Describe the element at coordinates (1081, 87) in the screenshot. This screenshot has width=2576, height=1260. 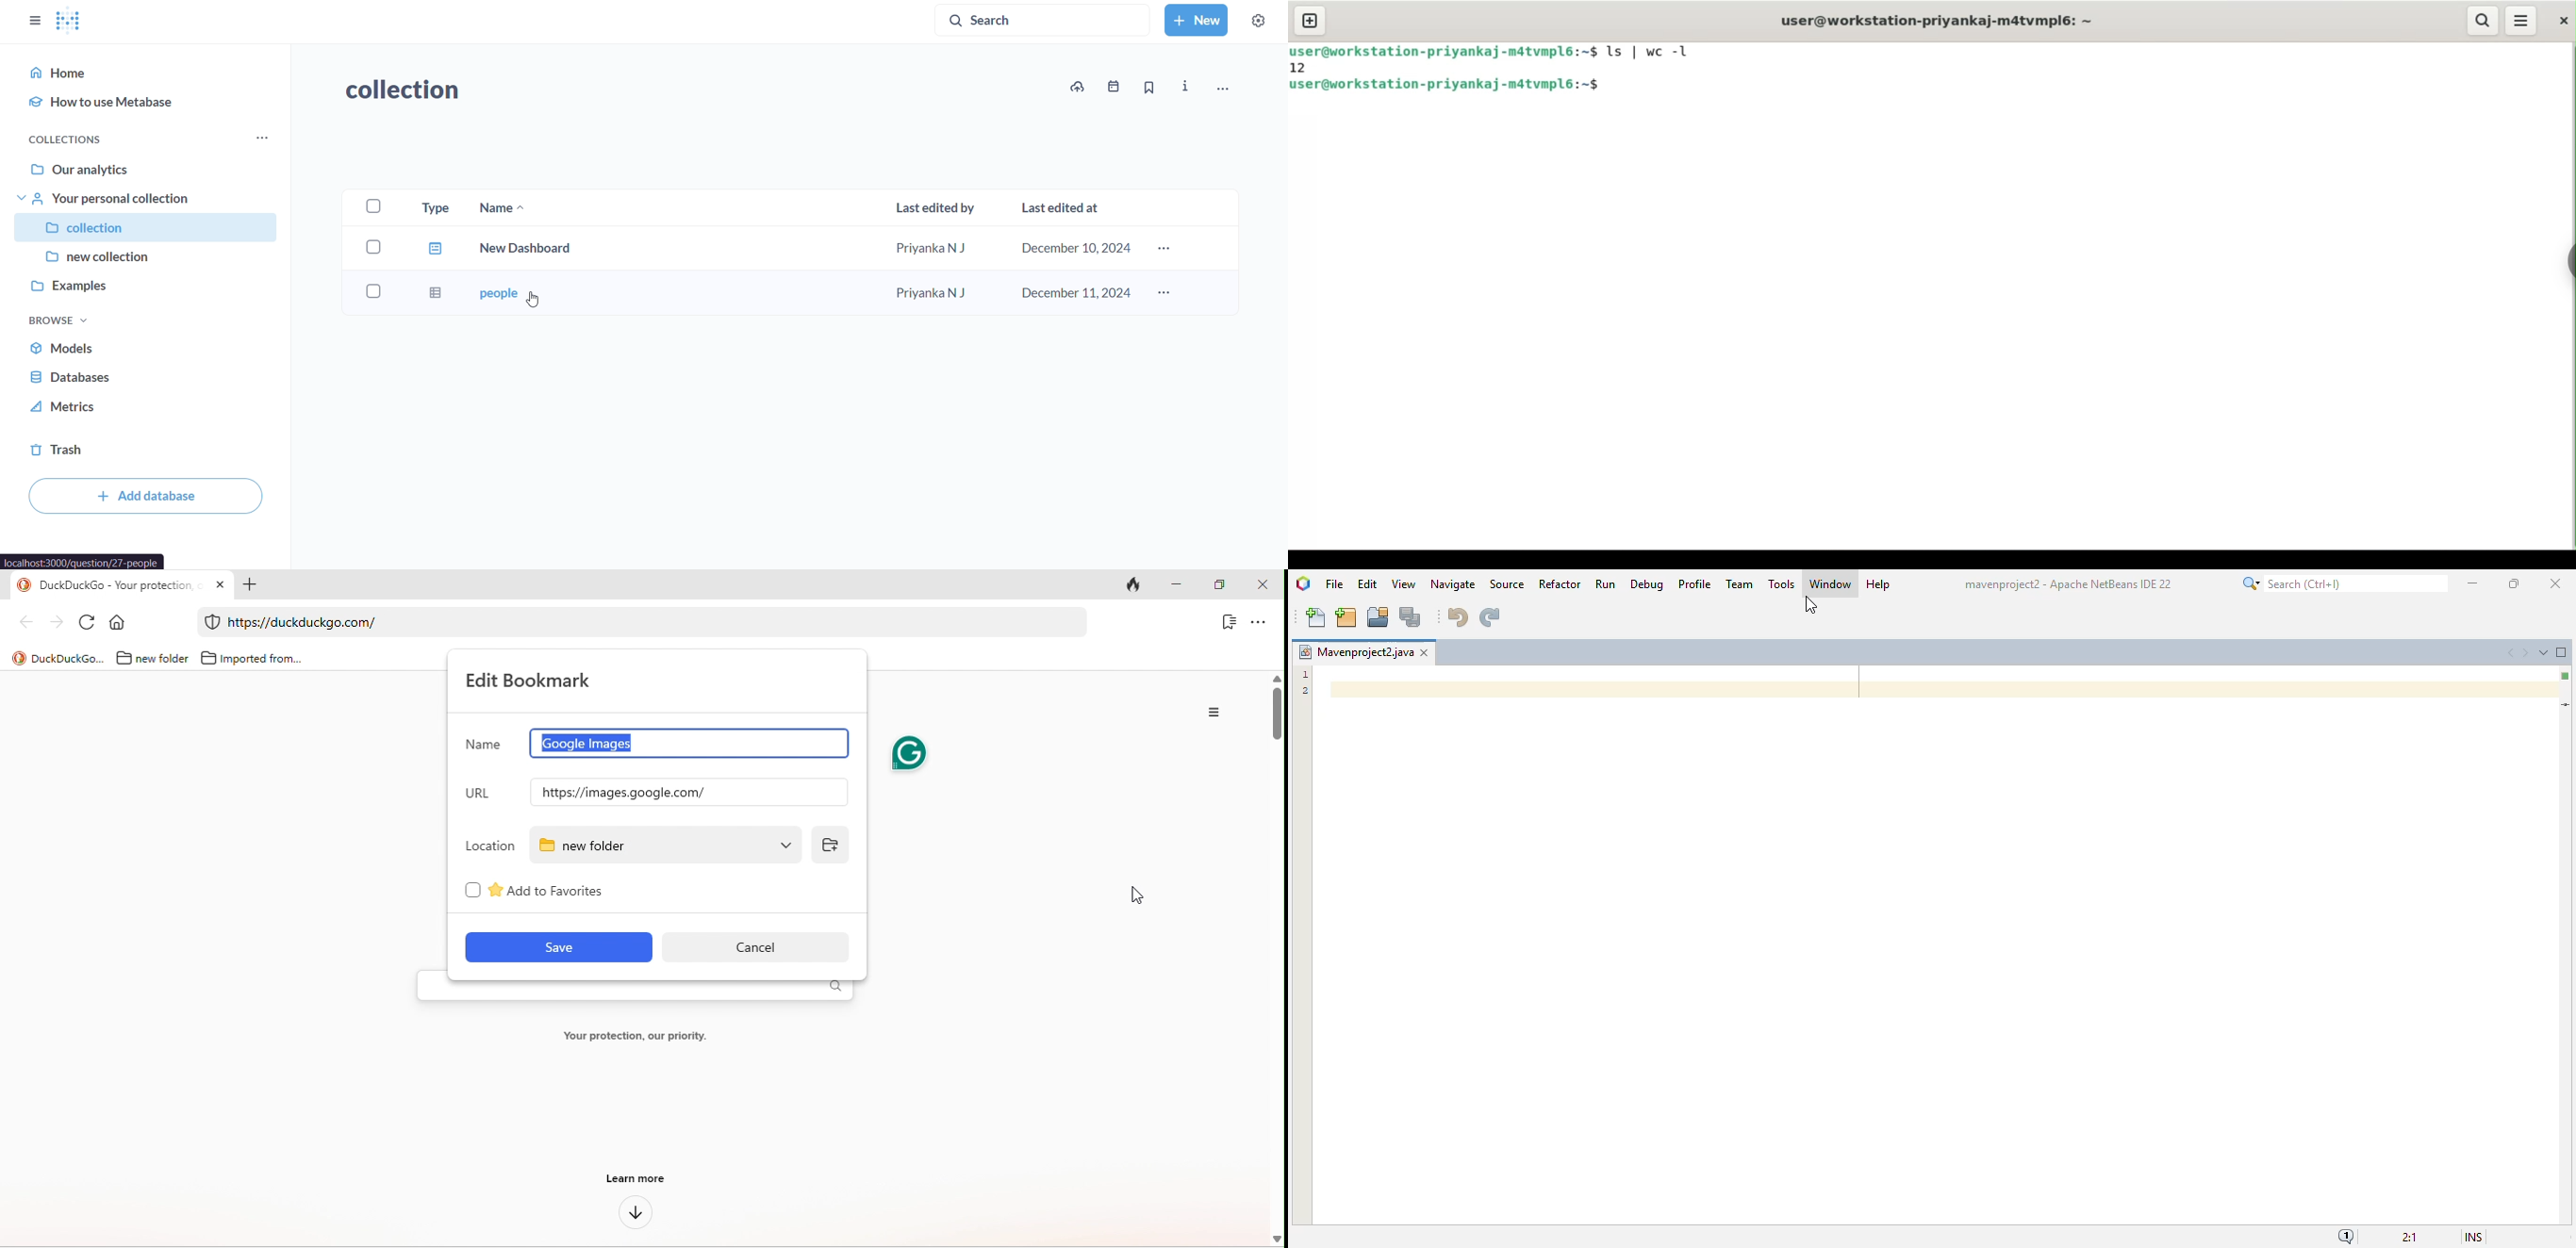
I see `upload to collction` at that location.